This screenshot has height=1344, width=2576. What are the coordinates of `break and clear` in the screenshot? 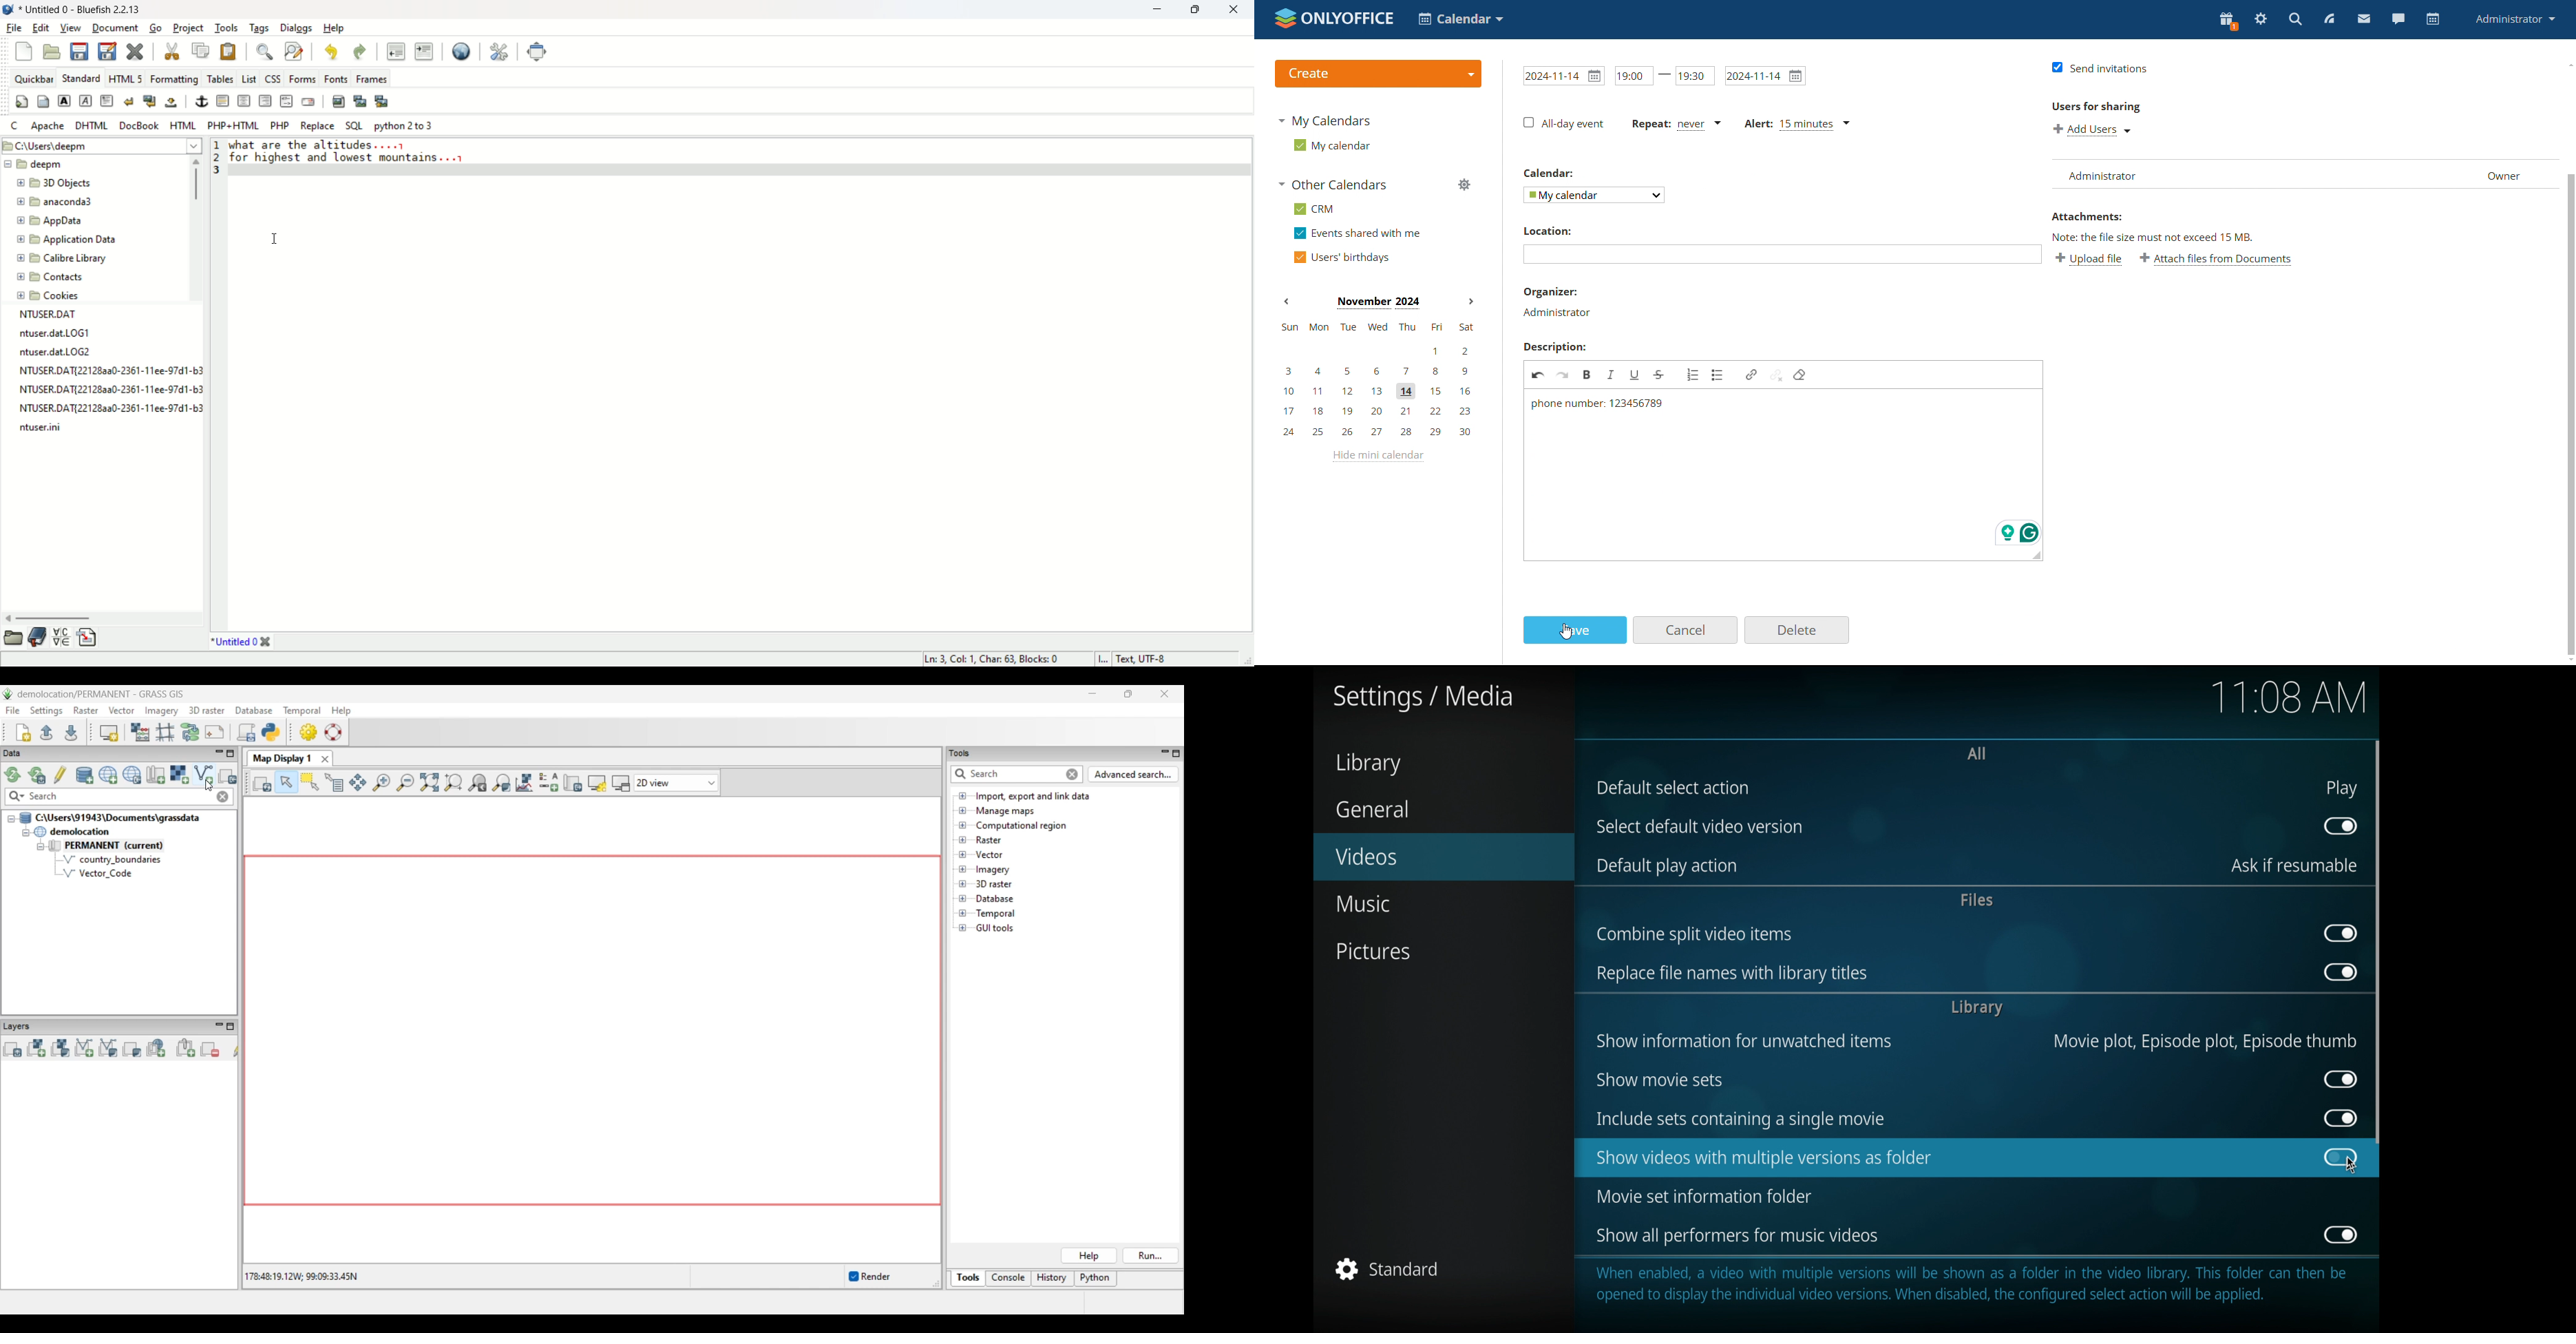 It's located at (152, 101).